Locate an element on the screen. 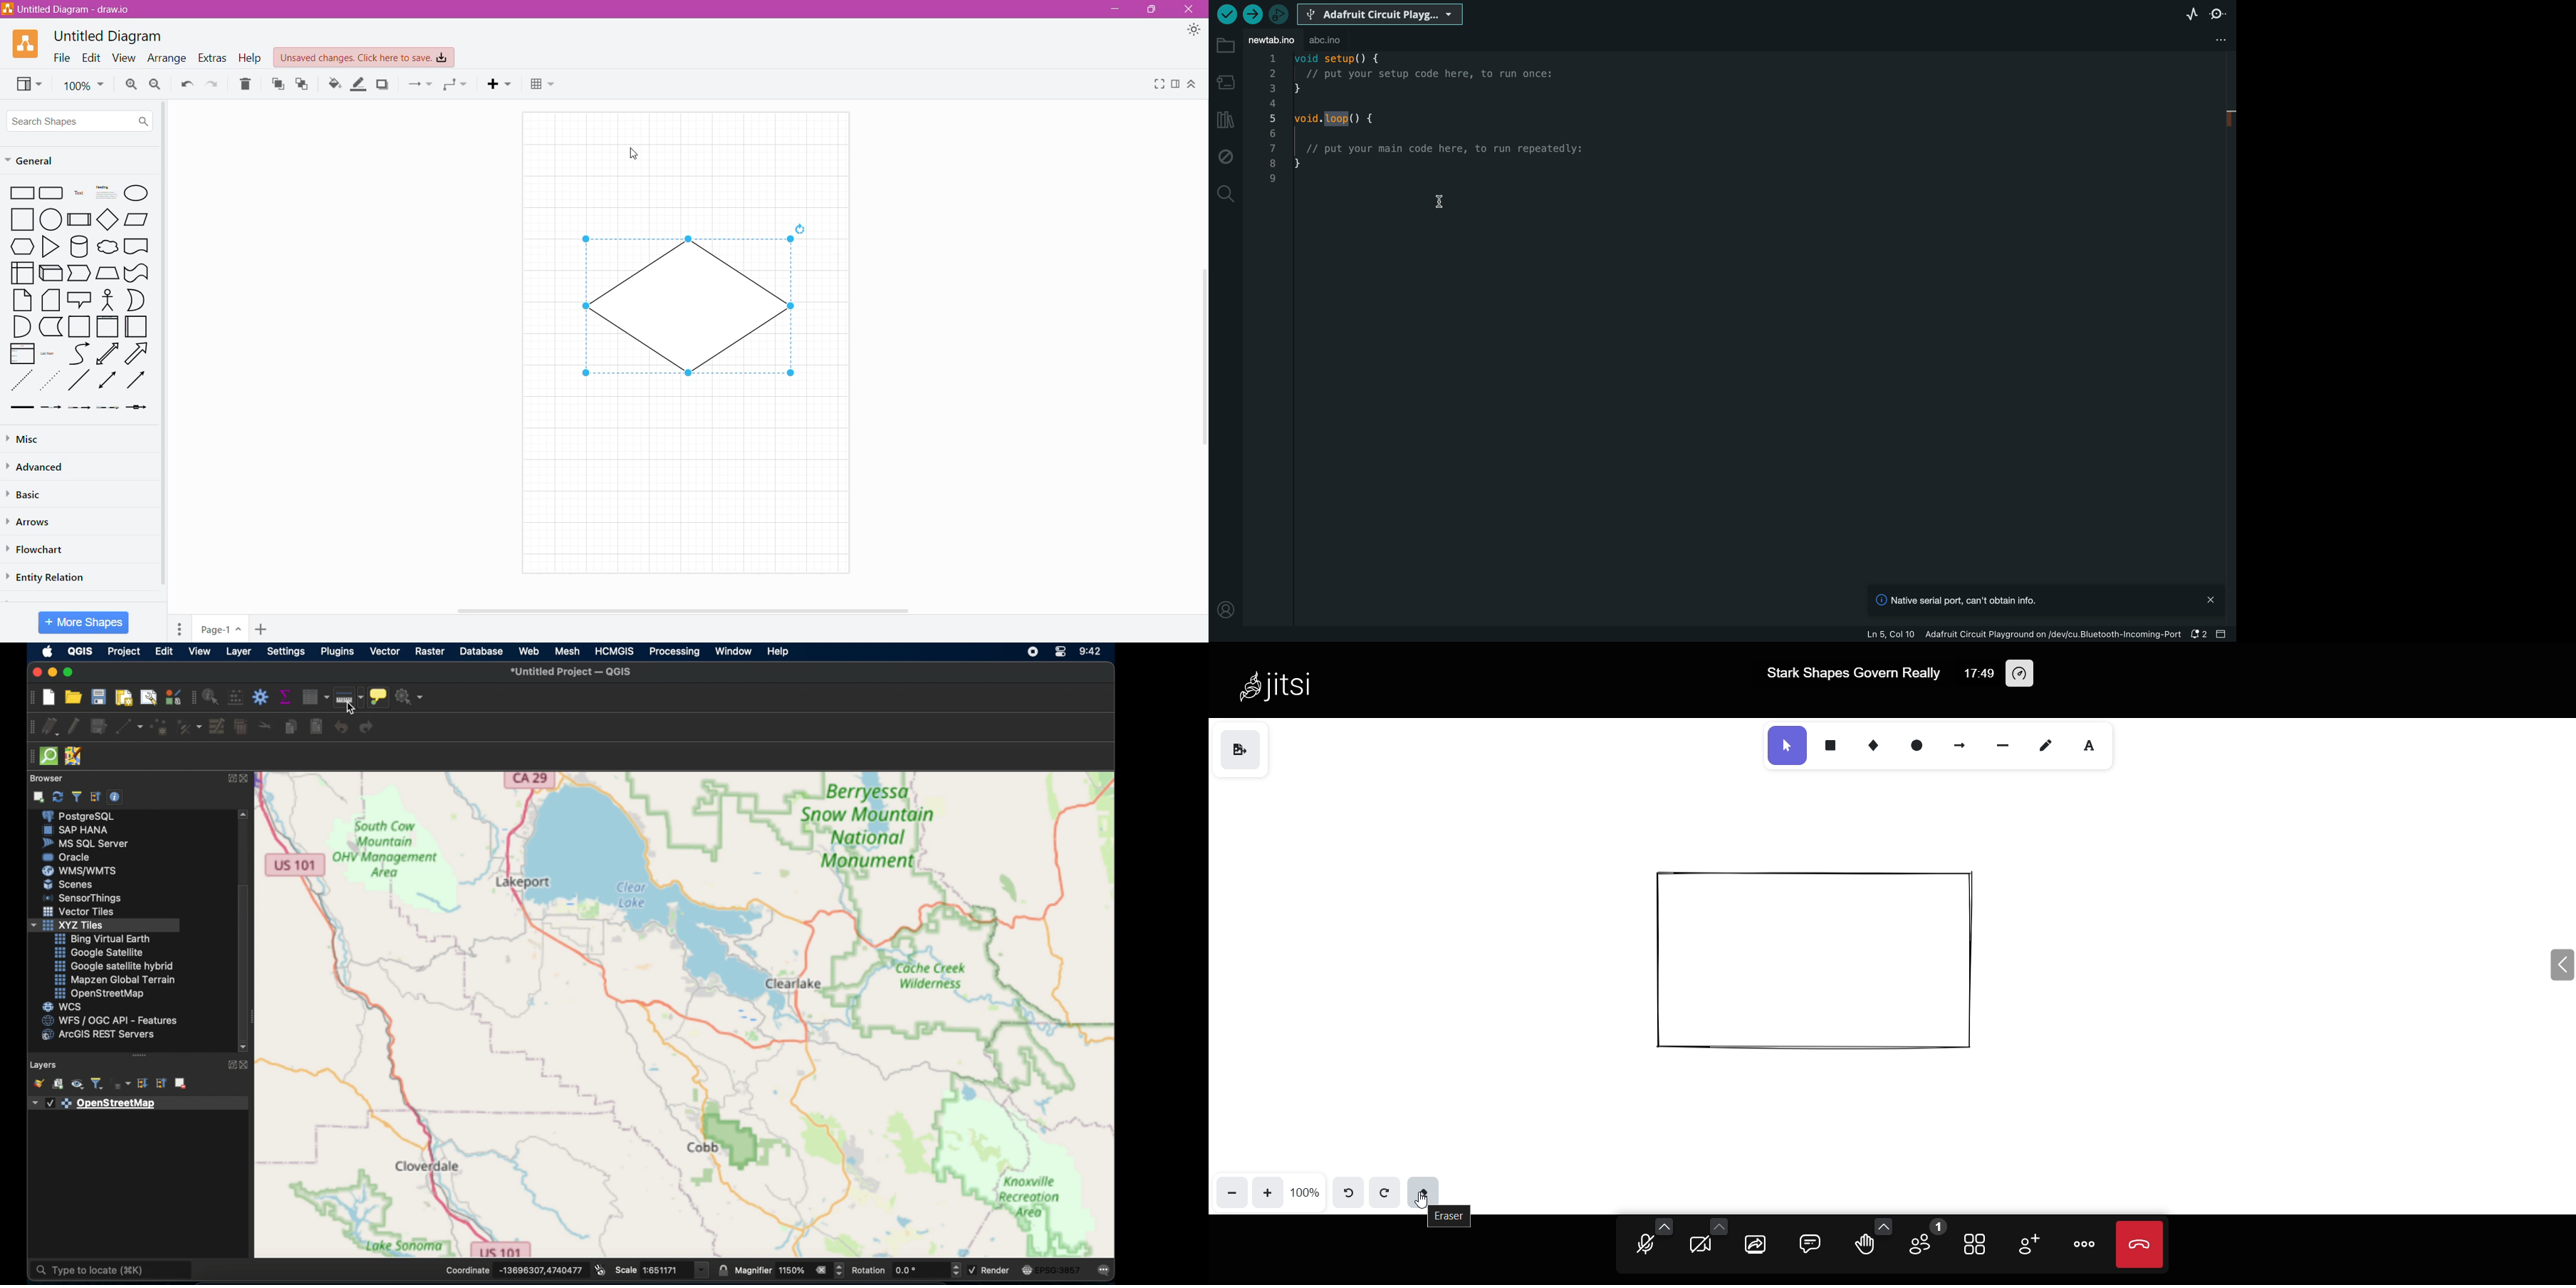 The width and height of the screenshot is (2576, 1288). Expand/Collapse is located at coordinates (1193, 85).